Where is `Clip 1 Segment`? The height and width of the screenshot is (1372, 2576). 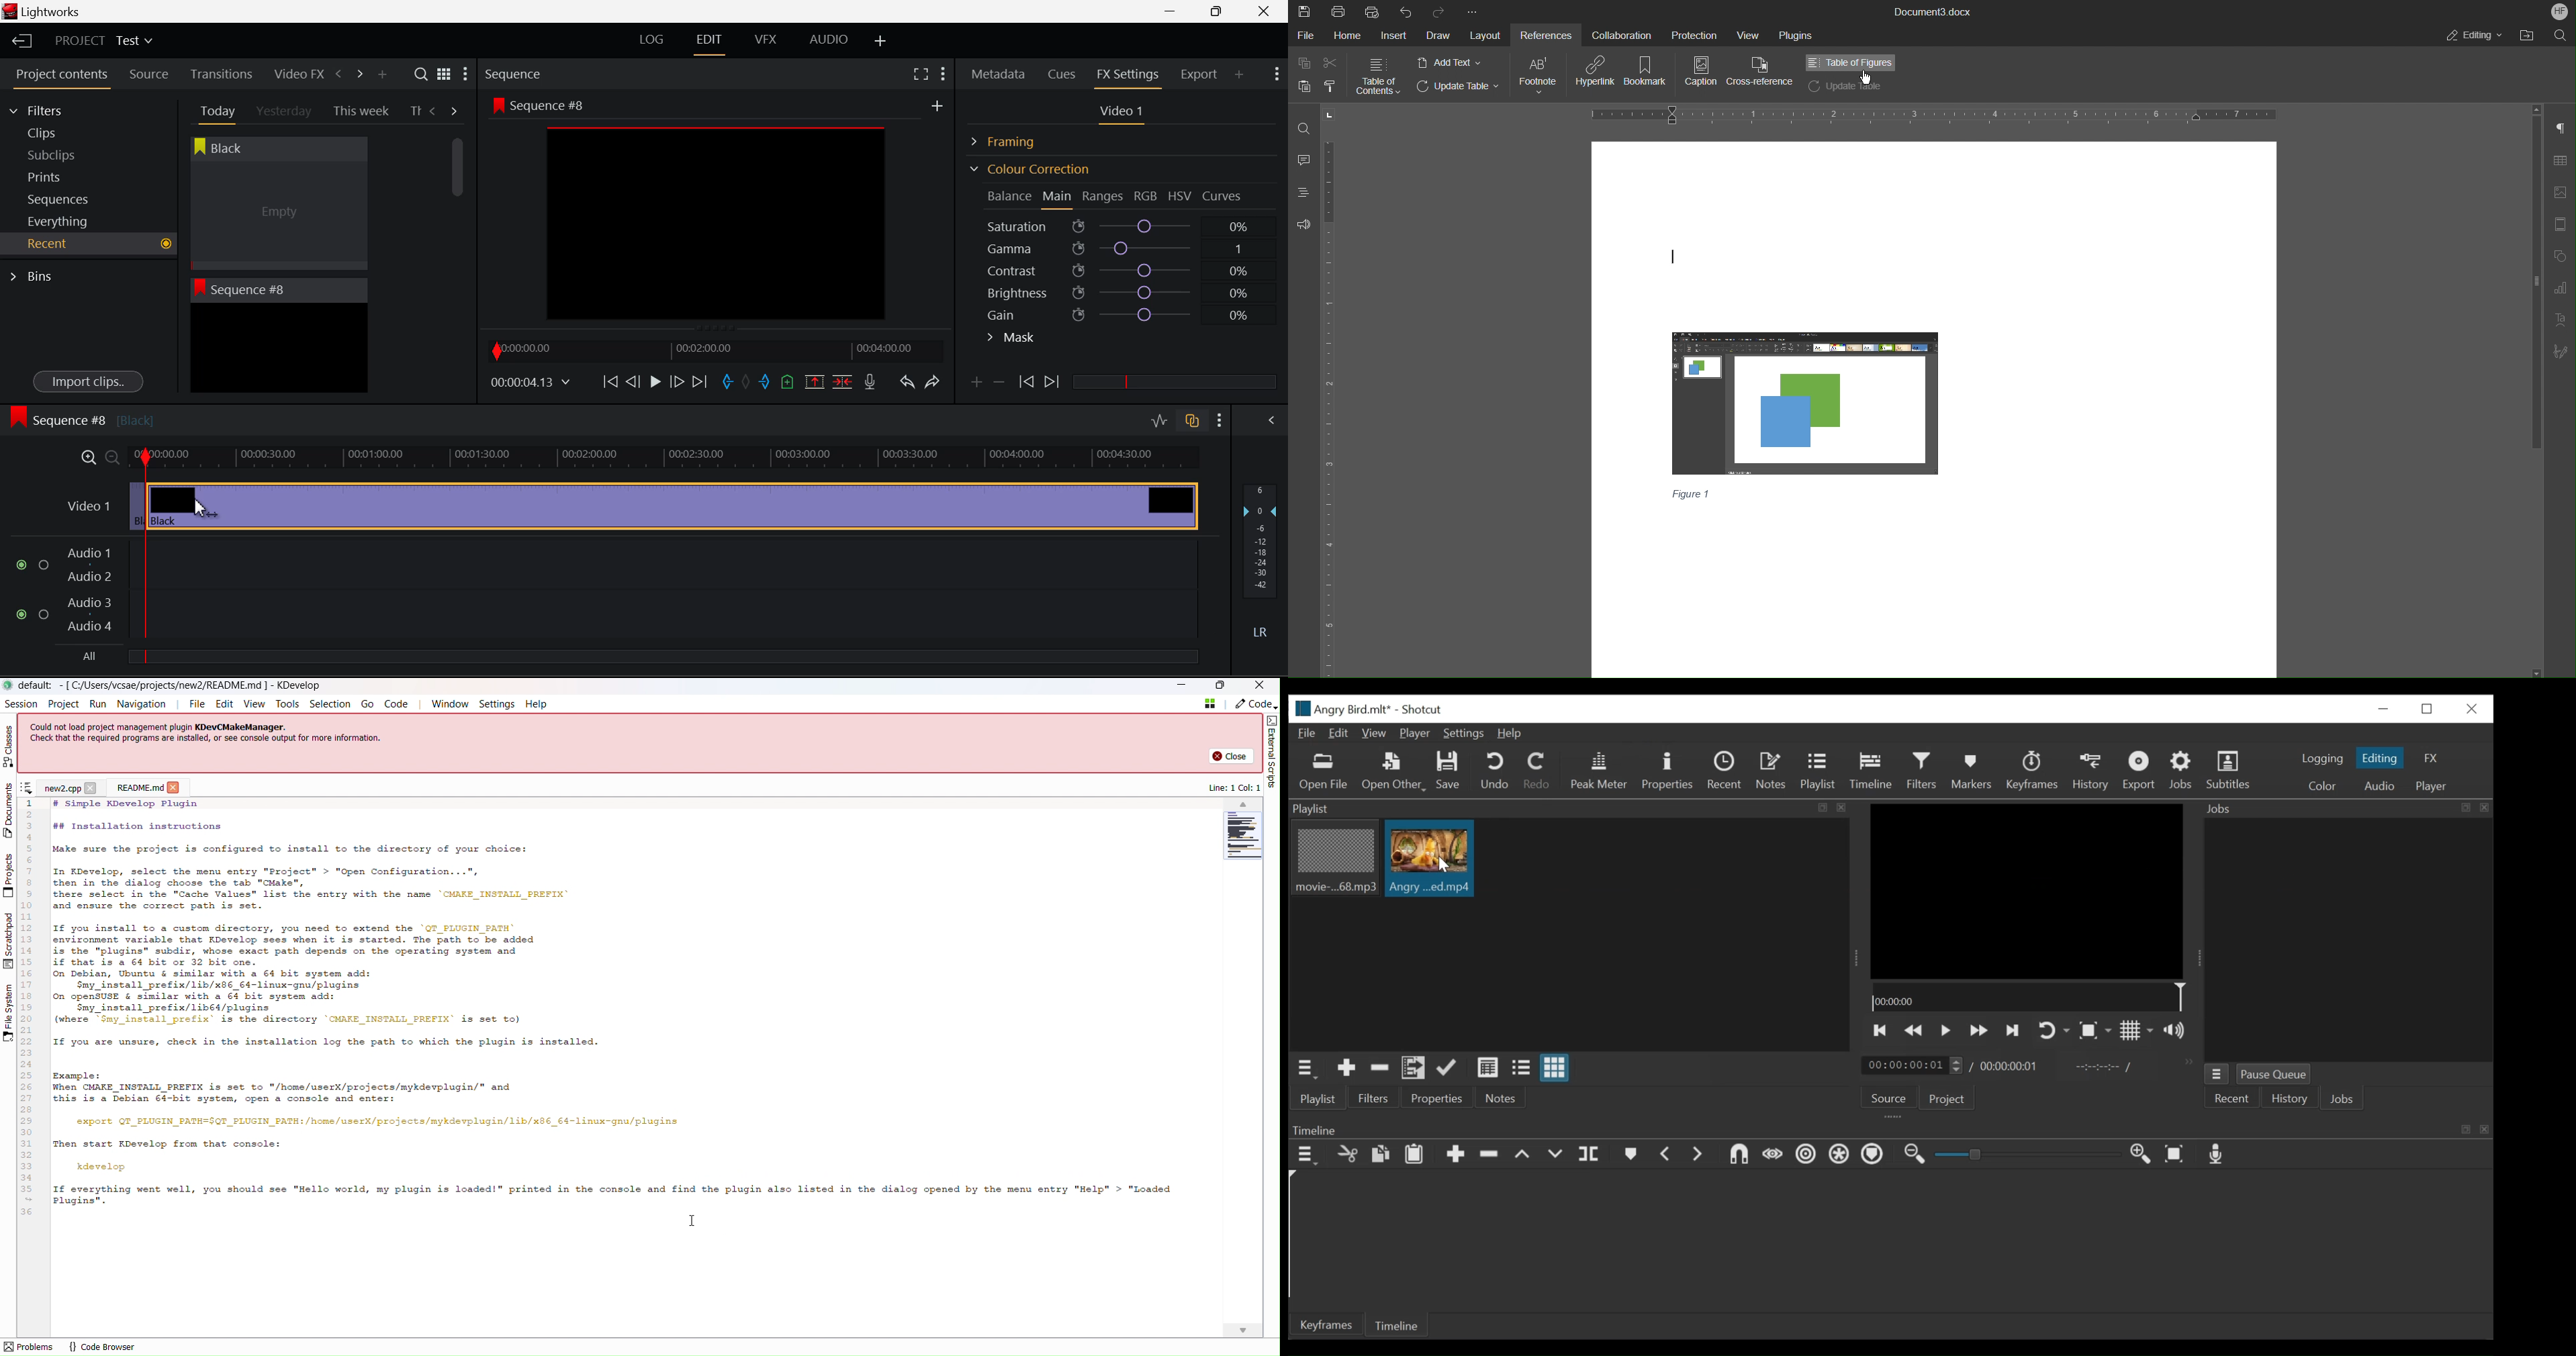
Clip 1 Segment is located at coordinates (136, 508).